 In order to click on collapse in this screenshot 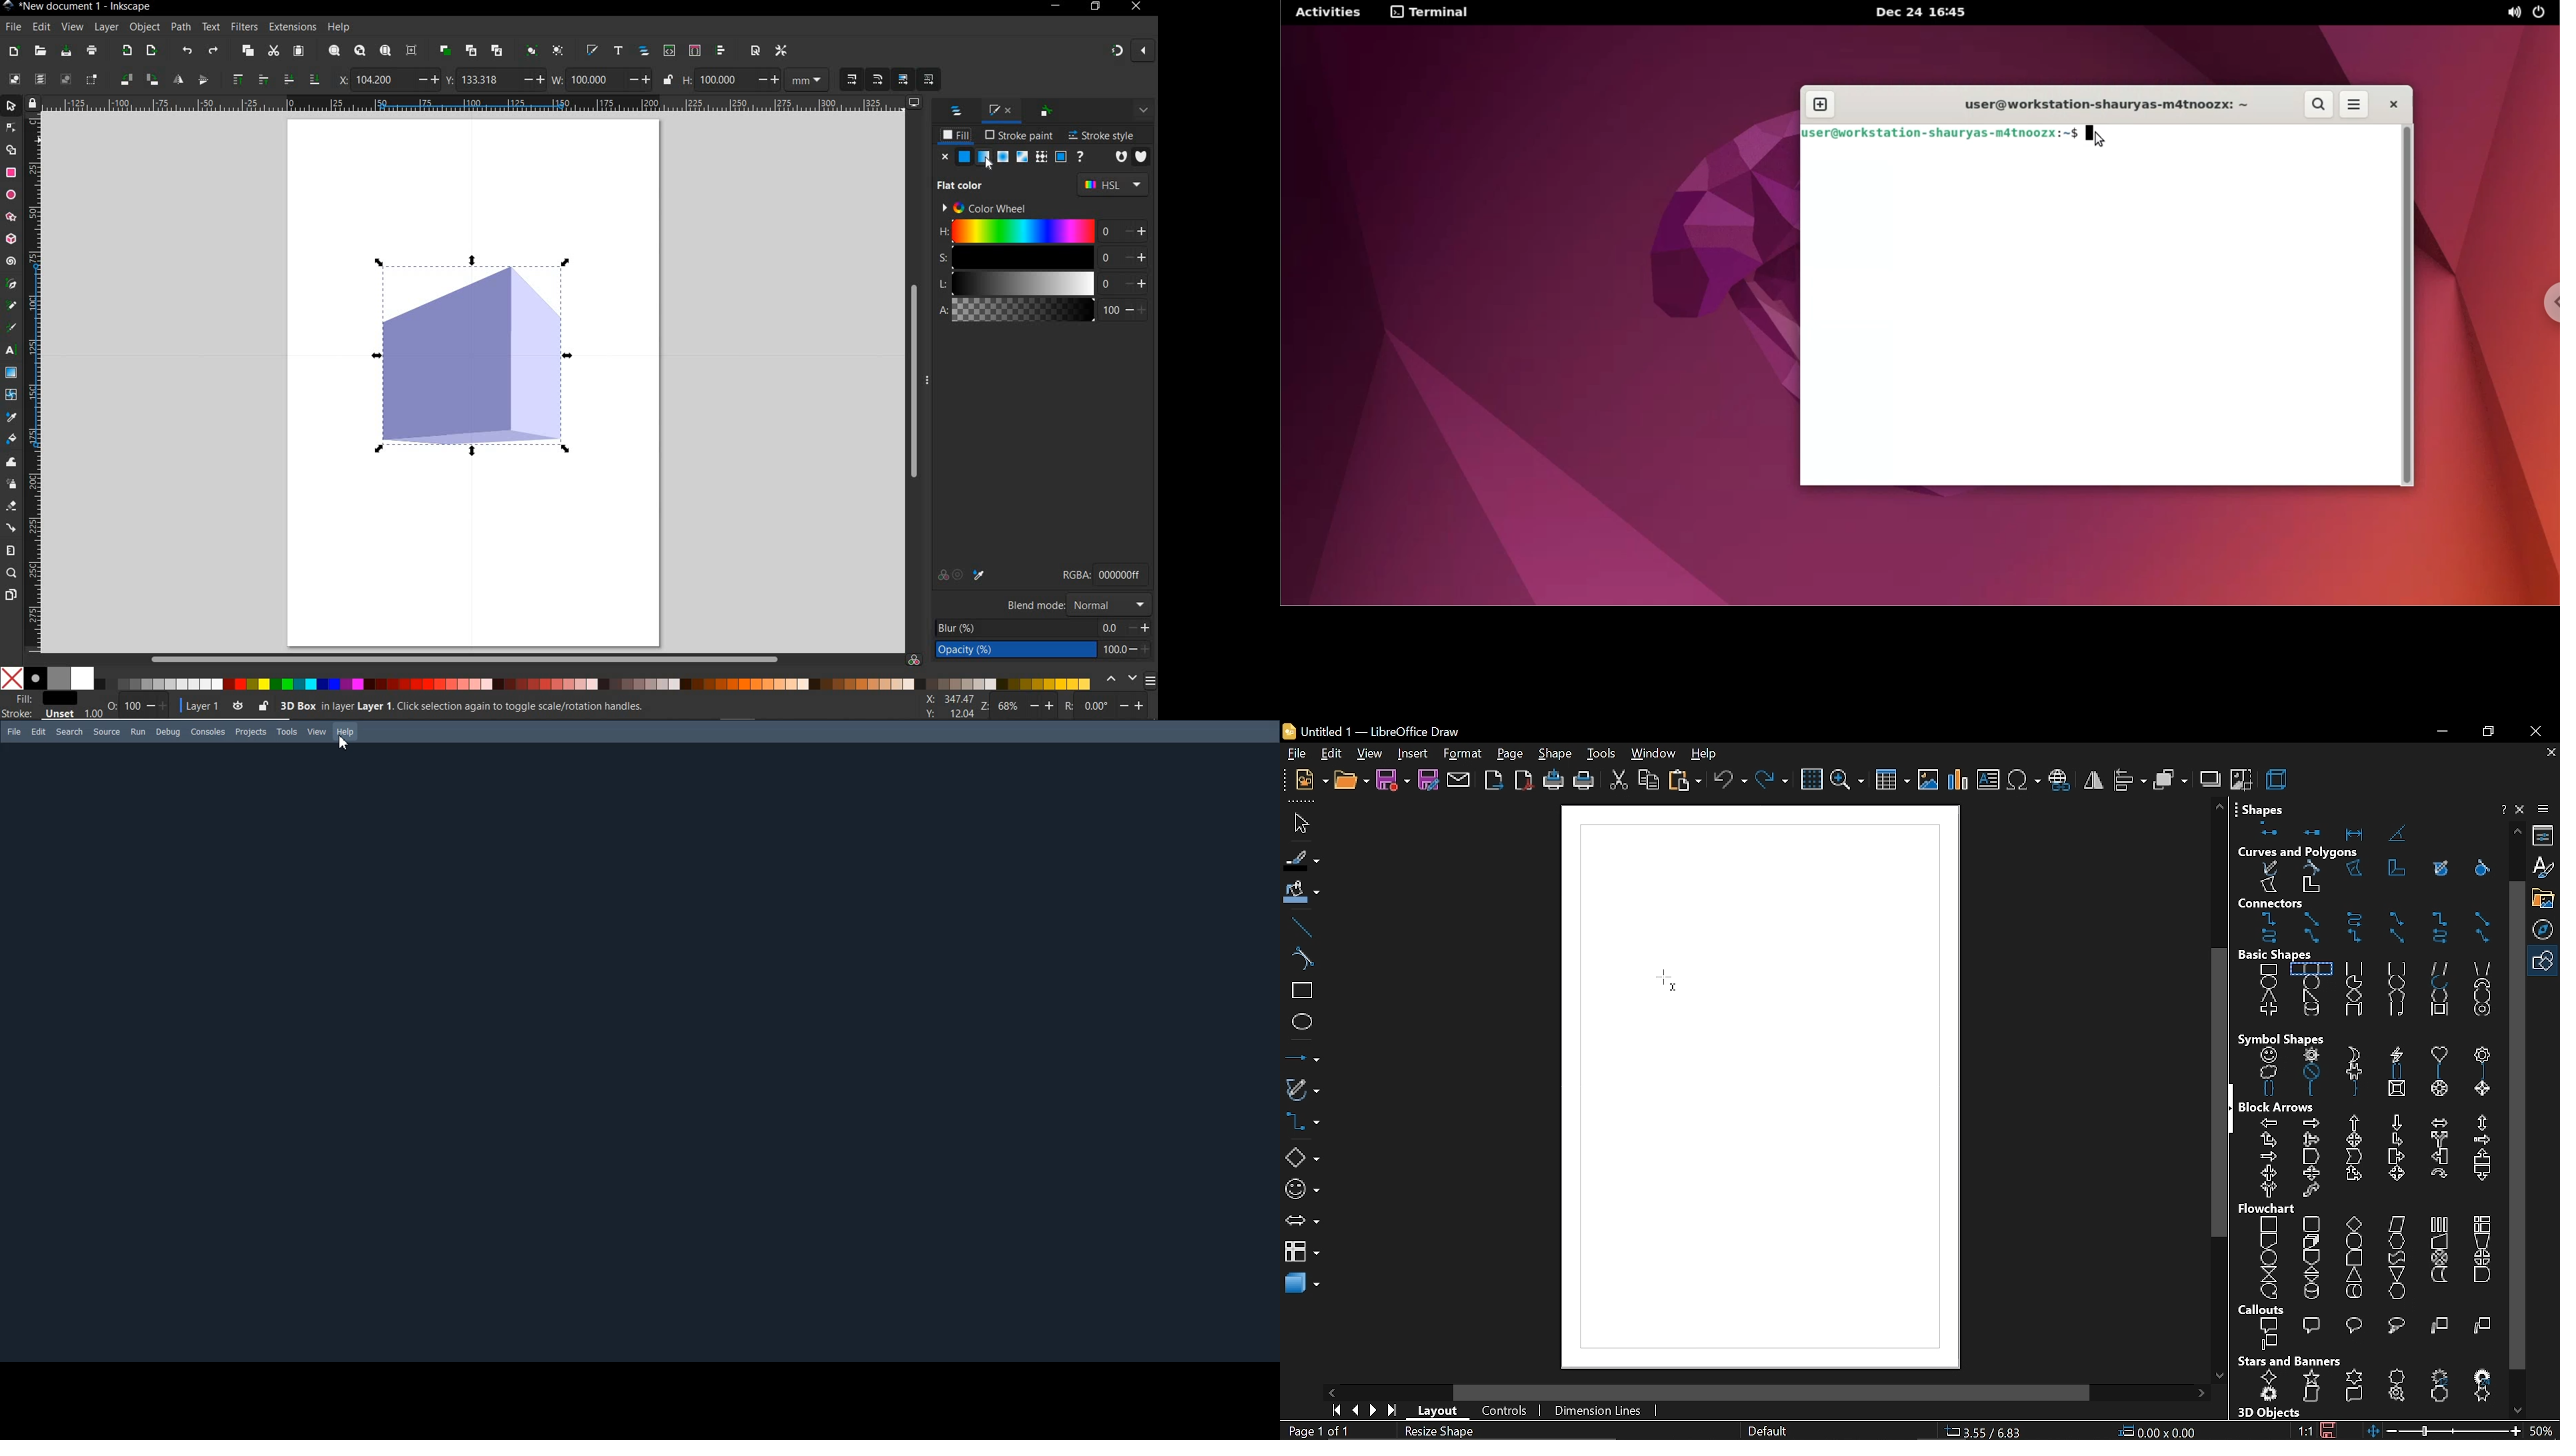, I will do `click(2232, 1108)`.